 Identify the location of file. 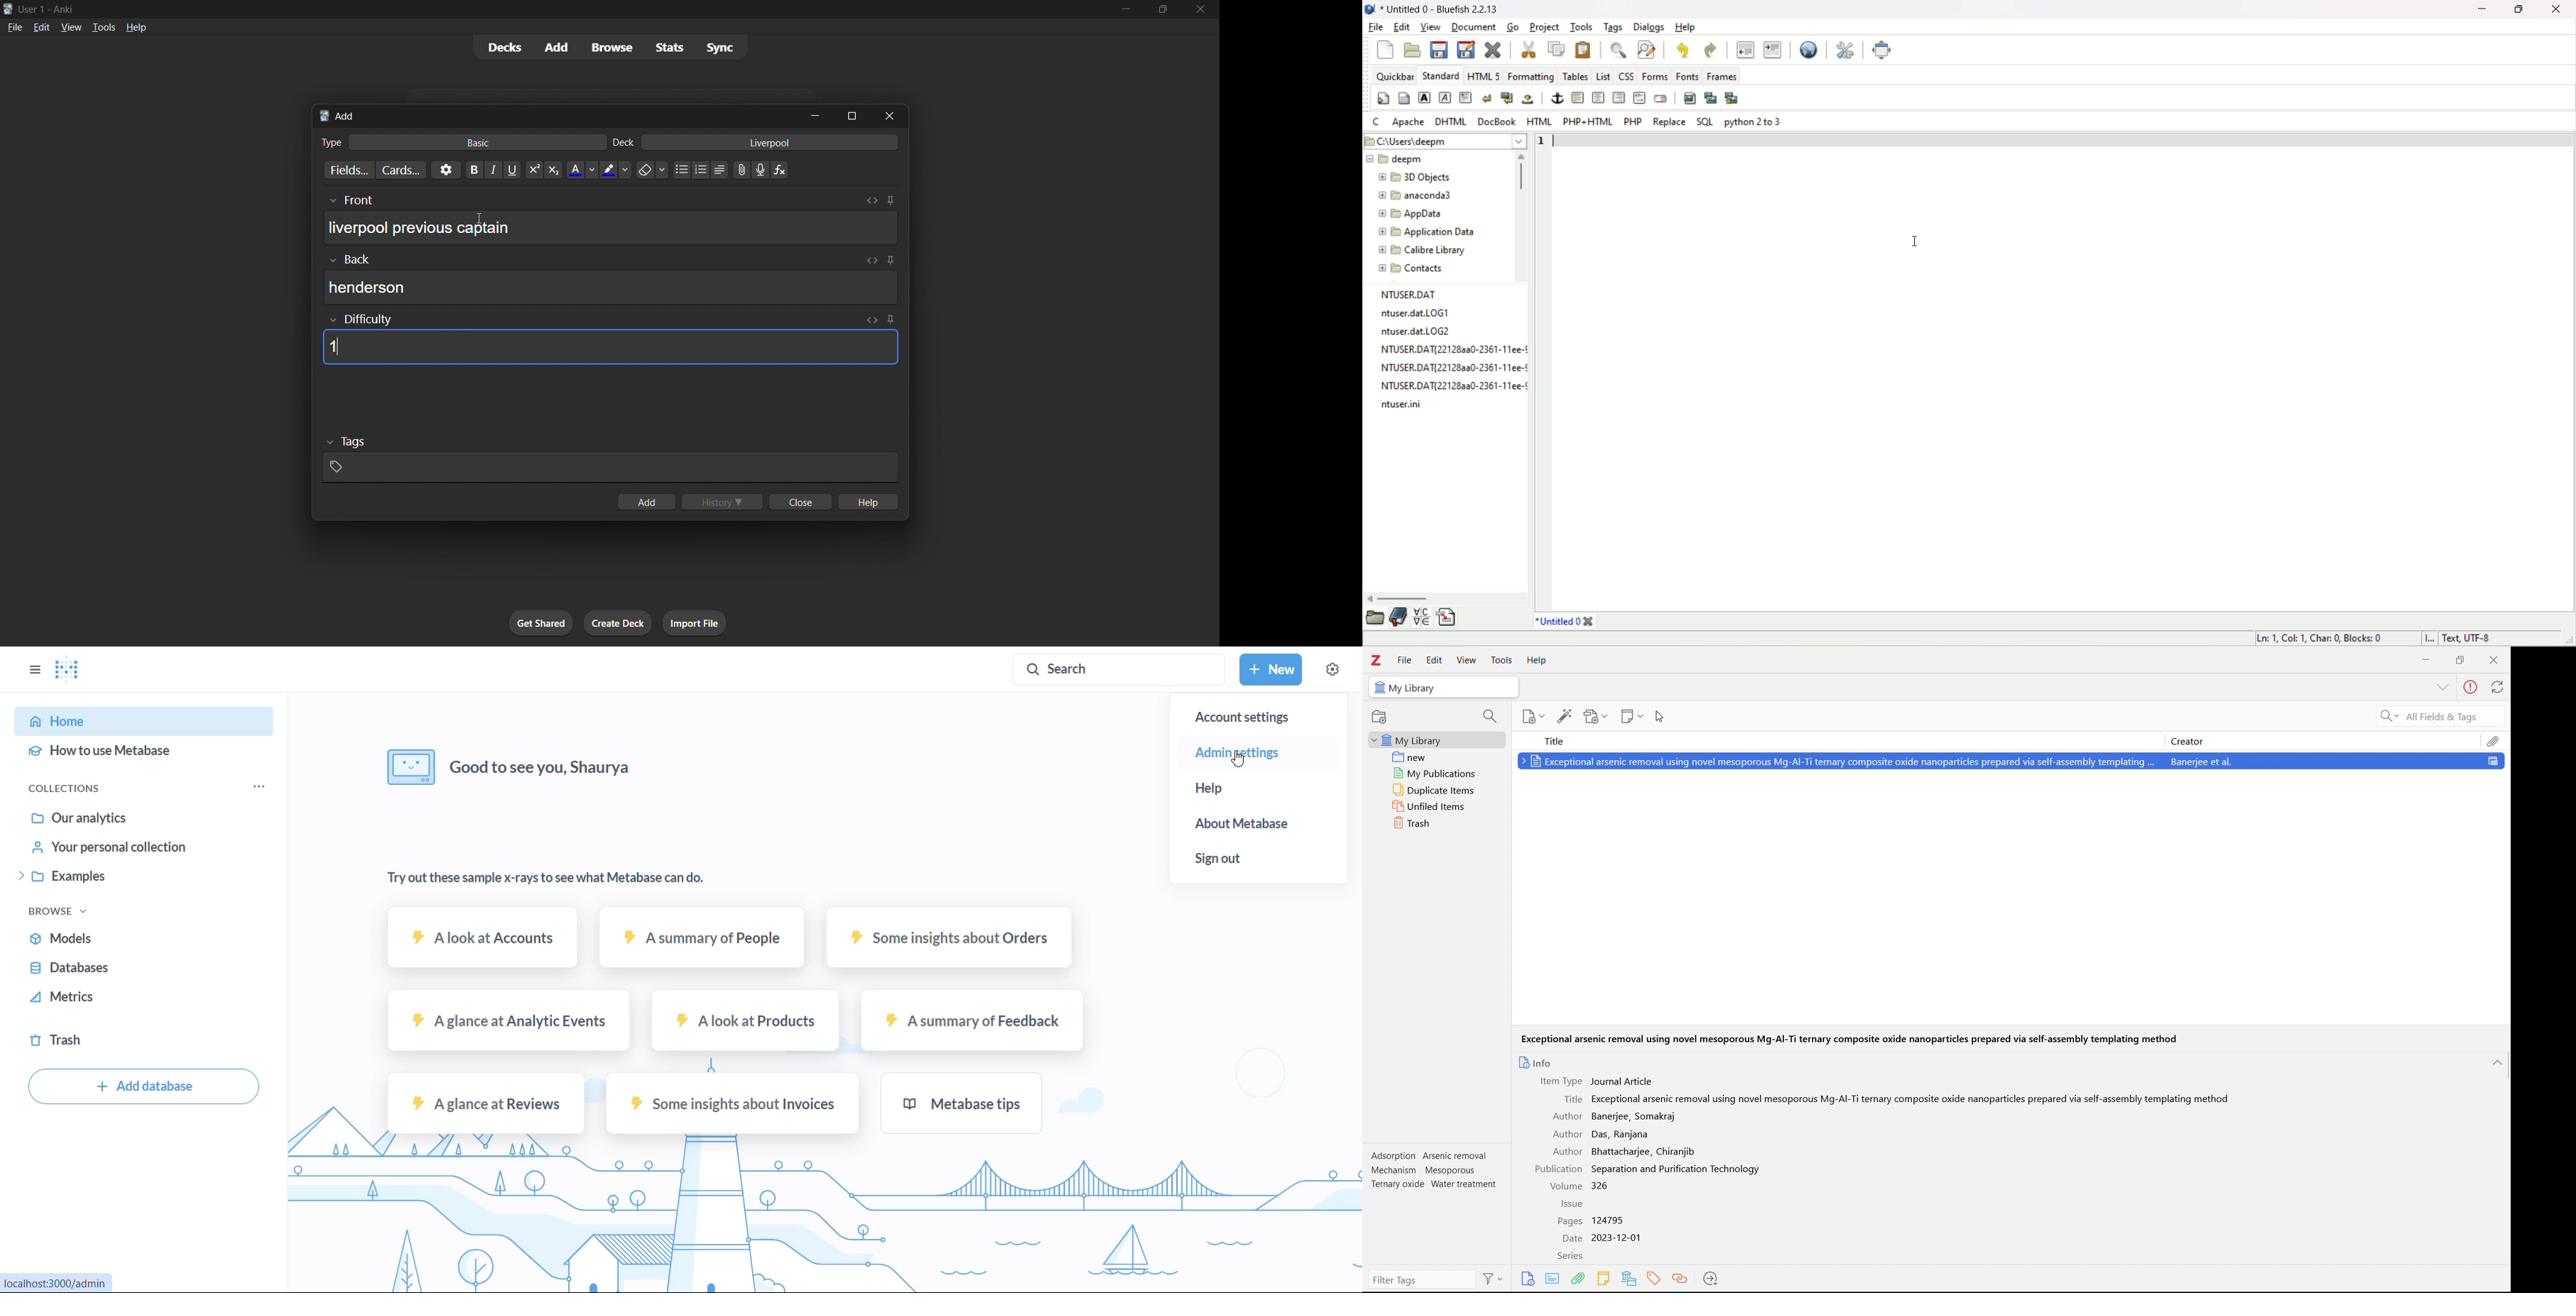
(12, 27).